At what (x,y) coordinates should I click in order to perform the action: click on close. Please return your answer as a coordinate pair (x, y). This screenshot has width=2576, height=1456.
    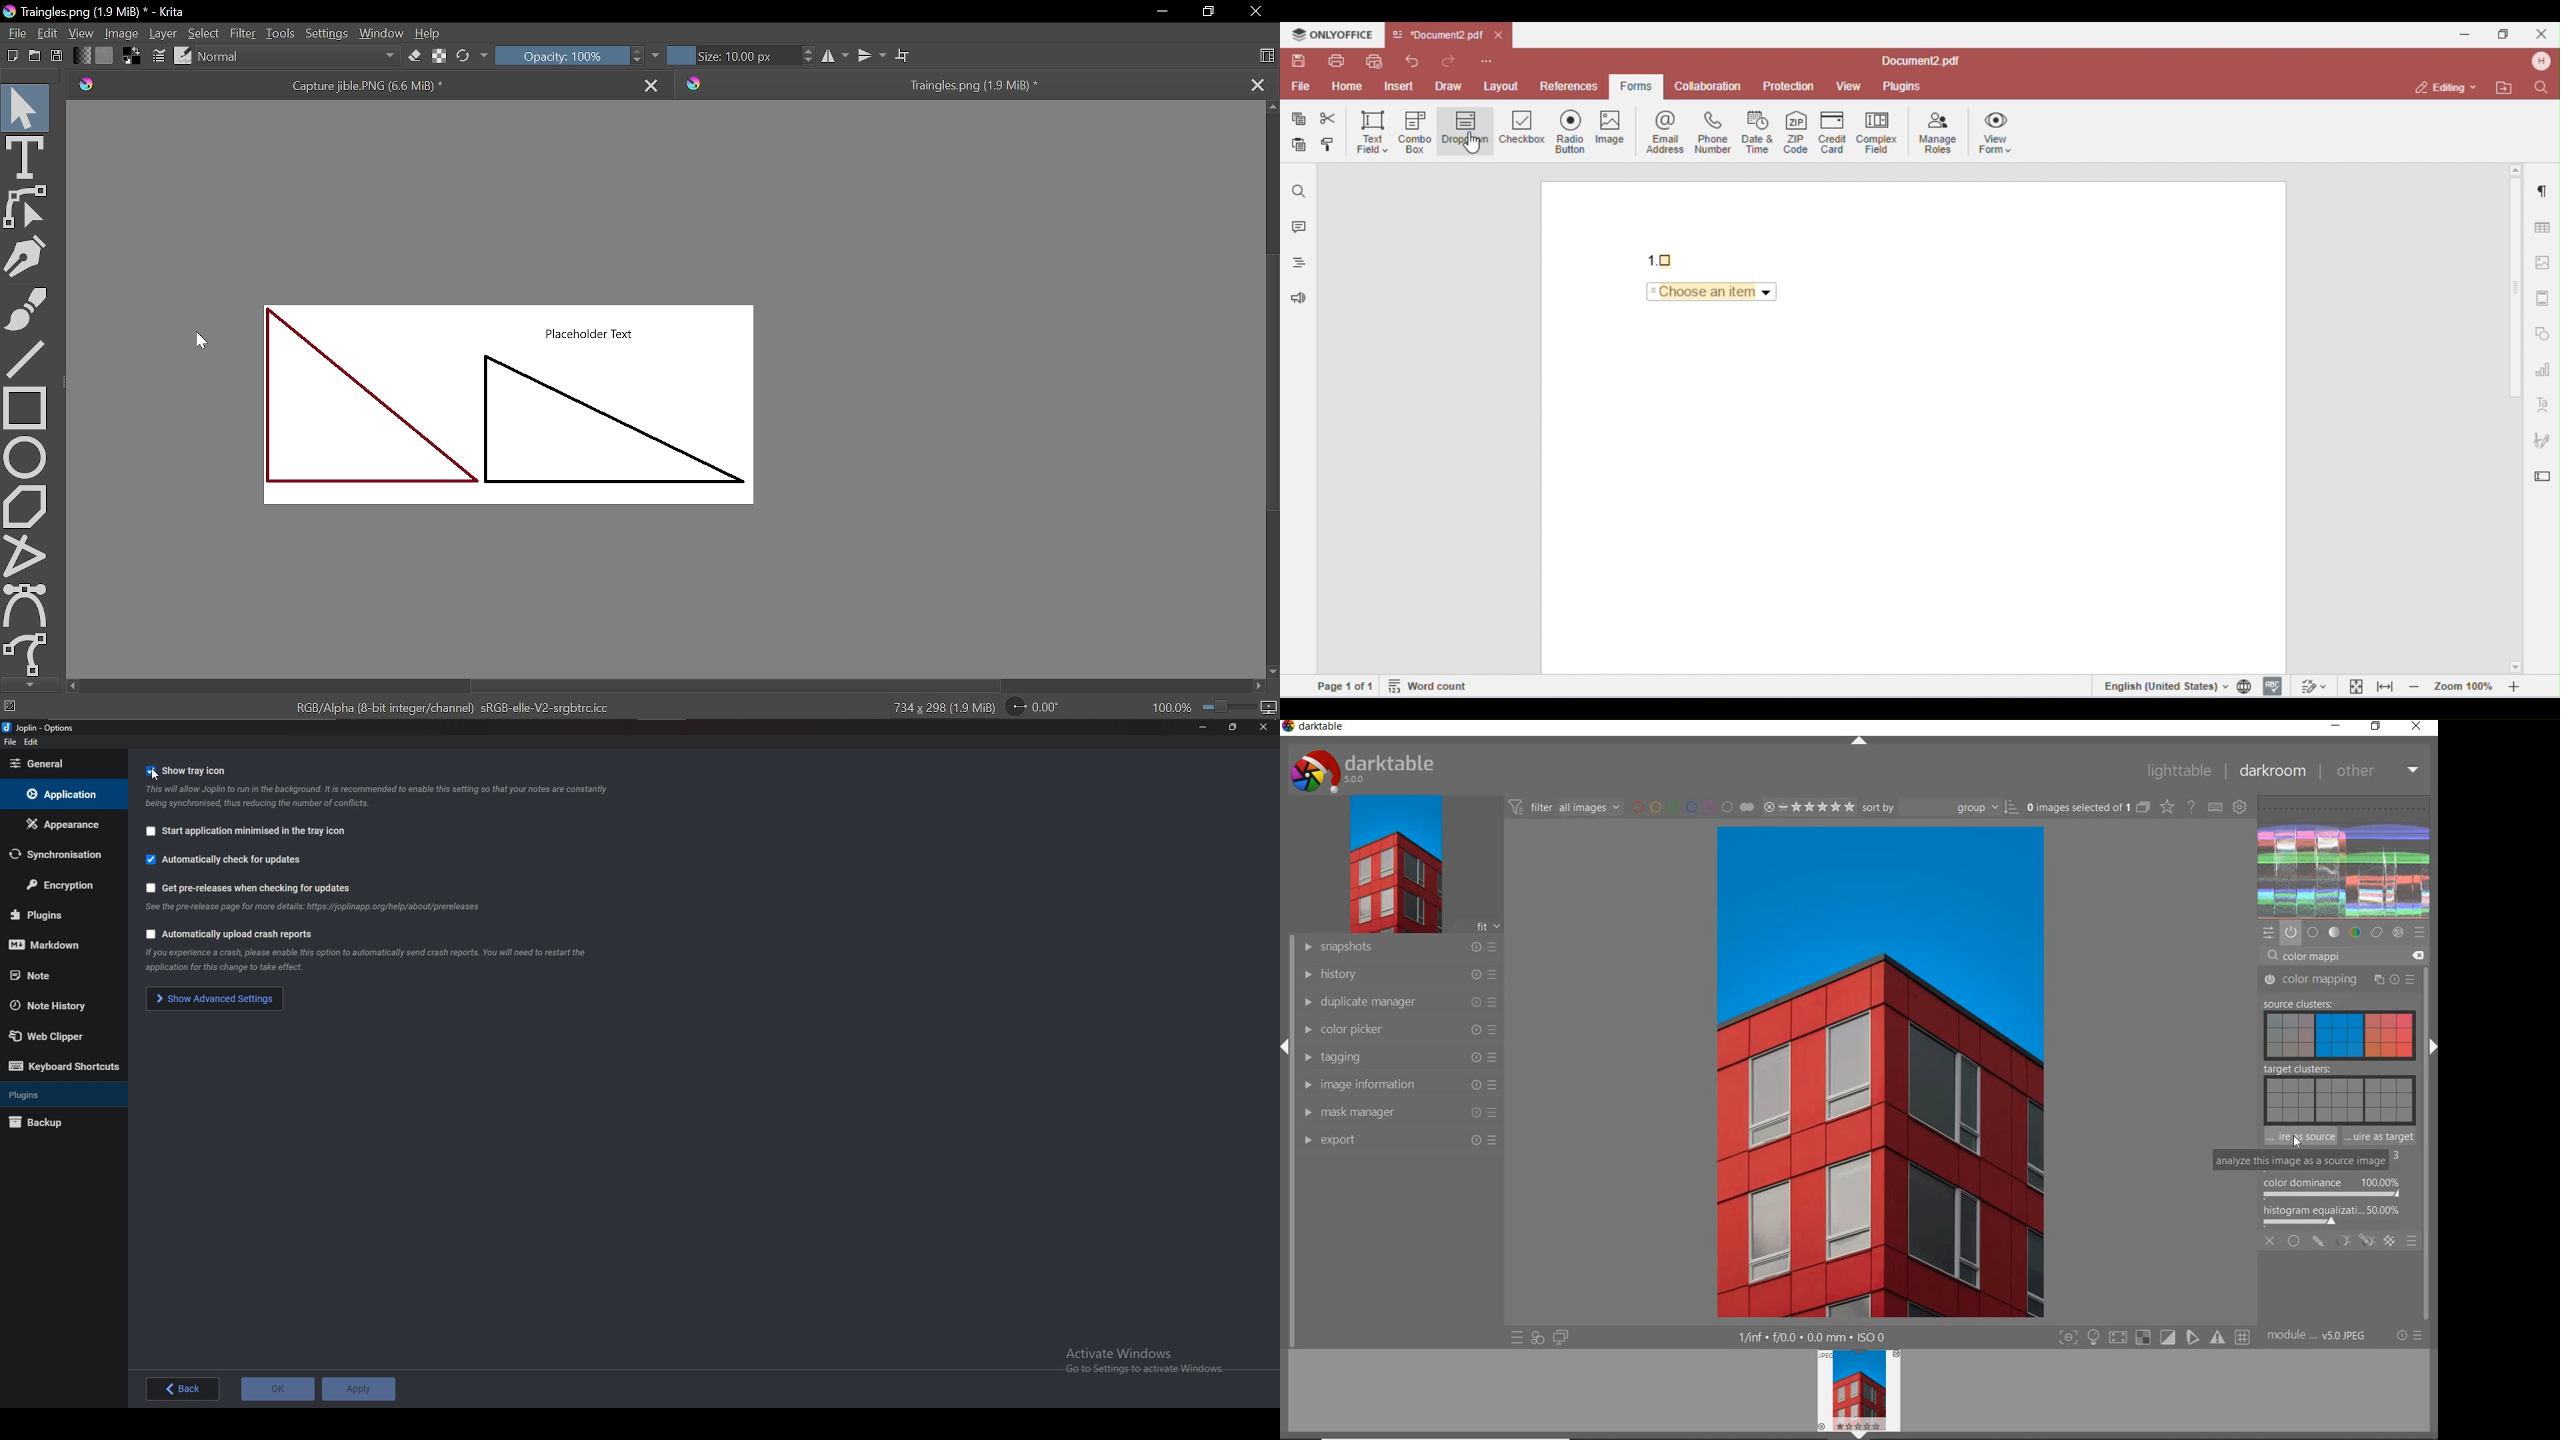
    Looking at the image, I should click on (1263, 727).